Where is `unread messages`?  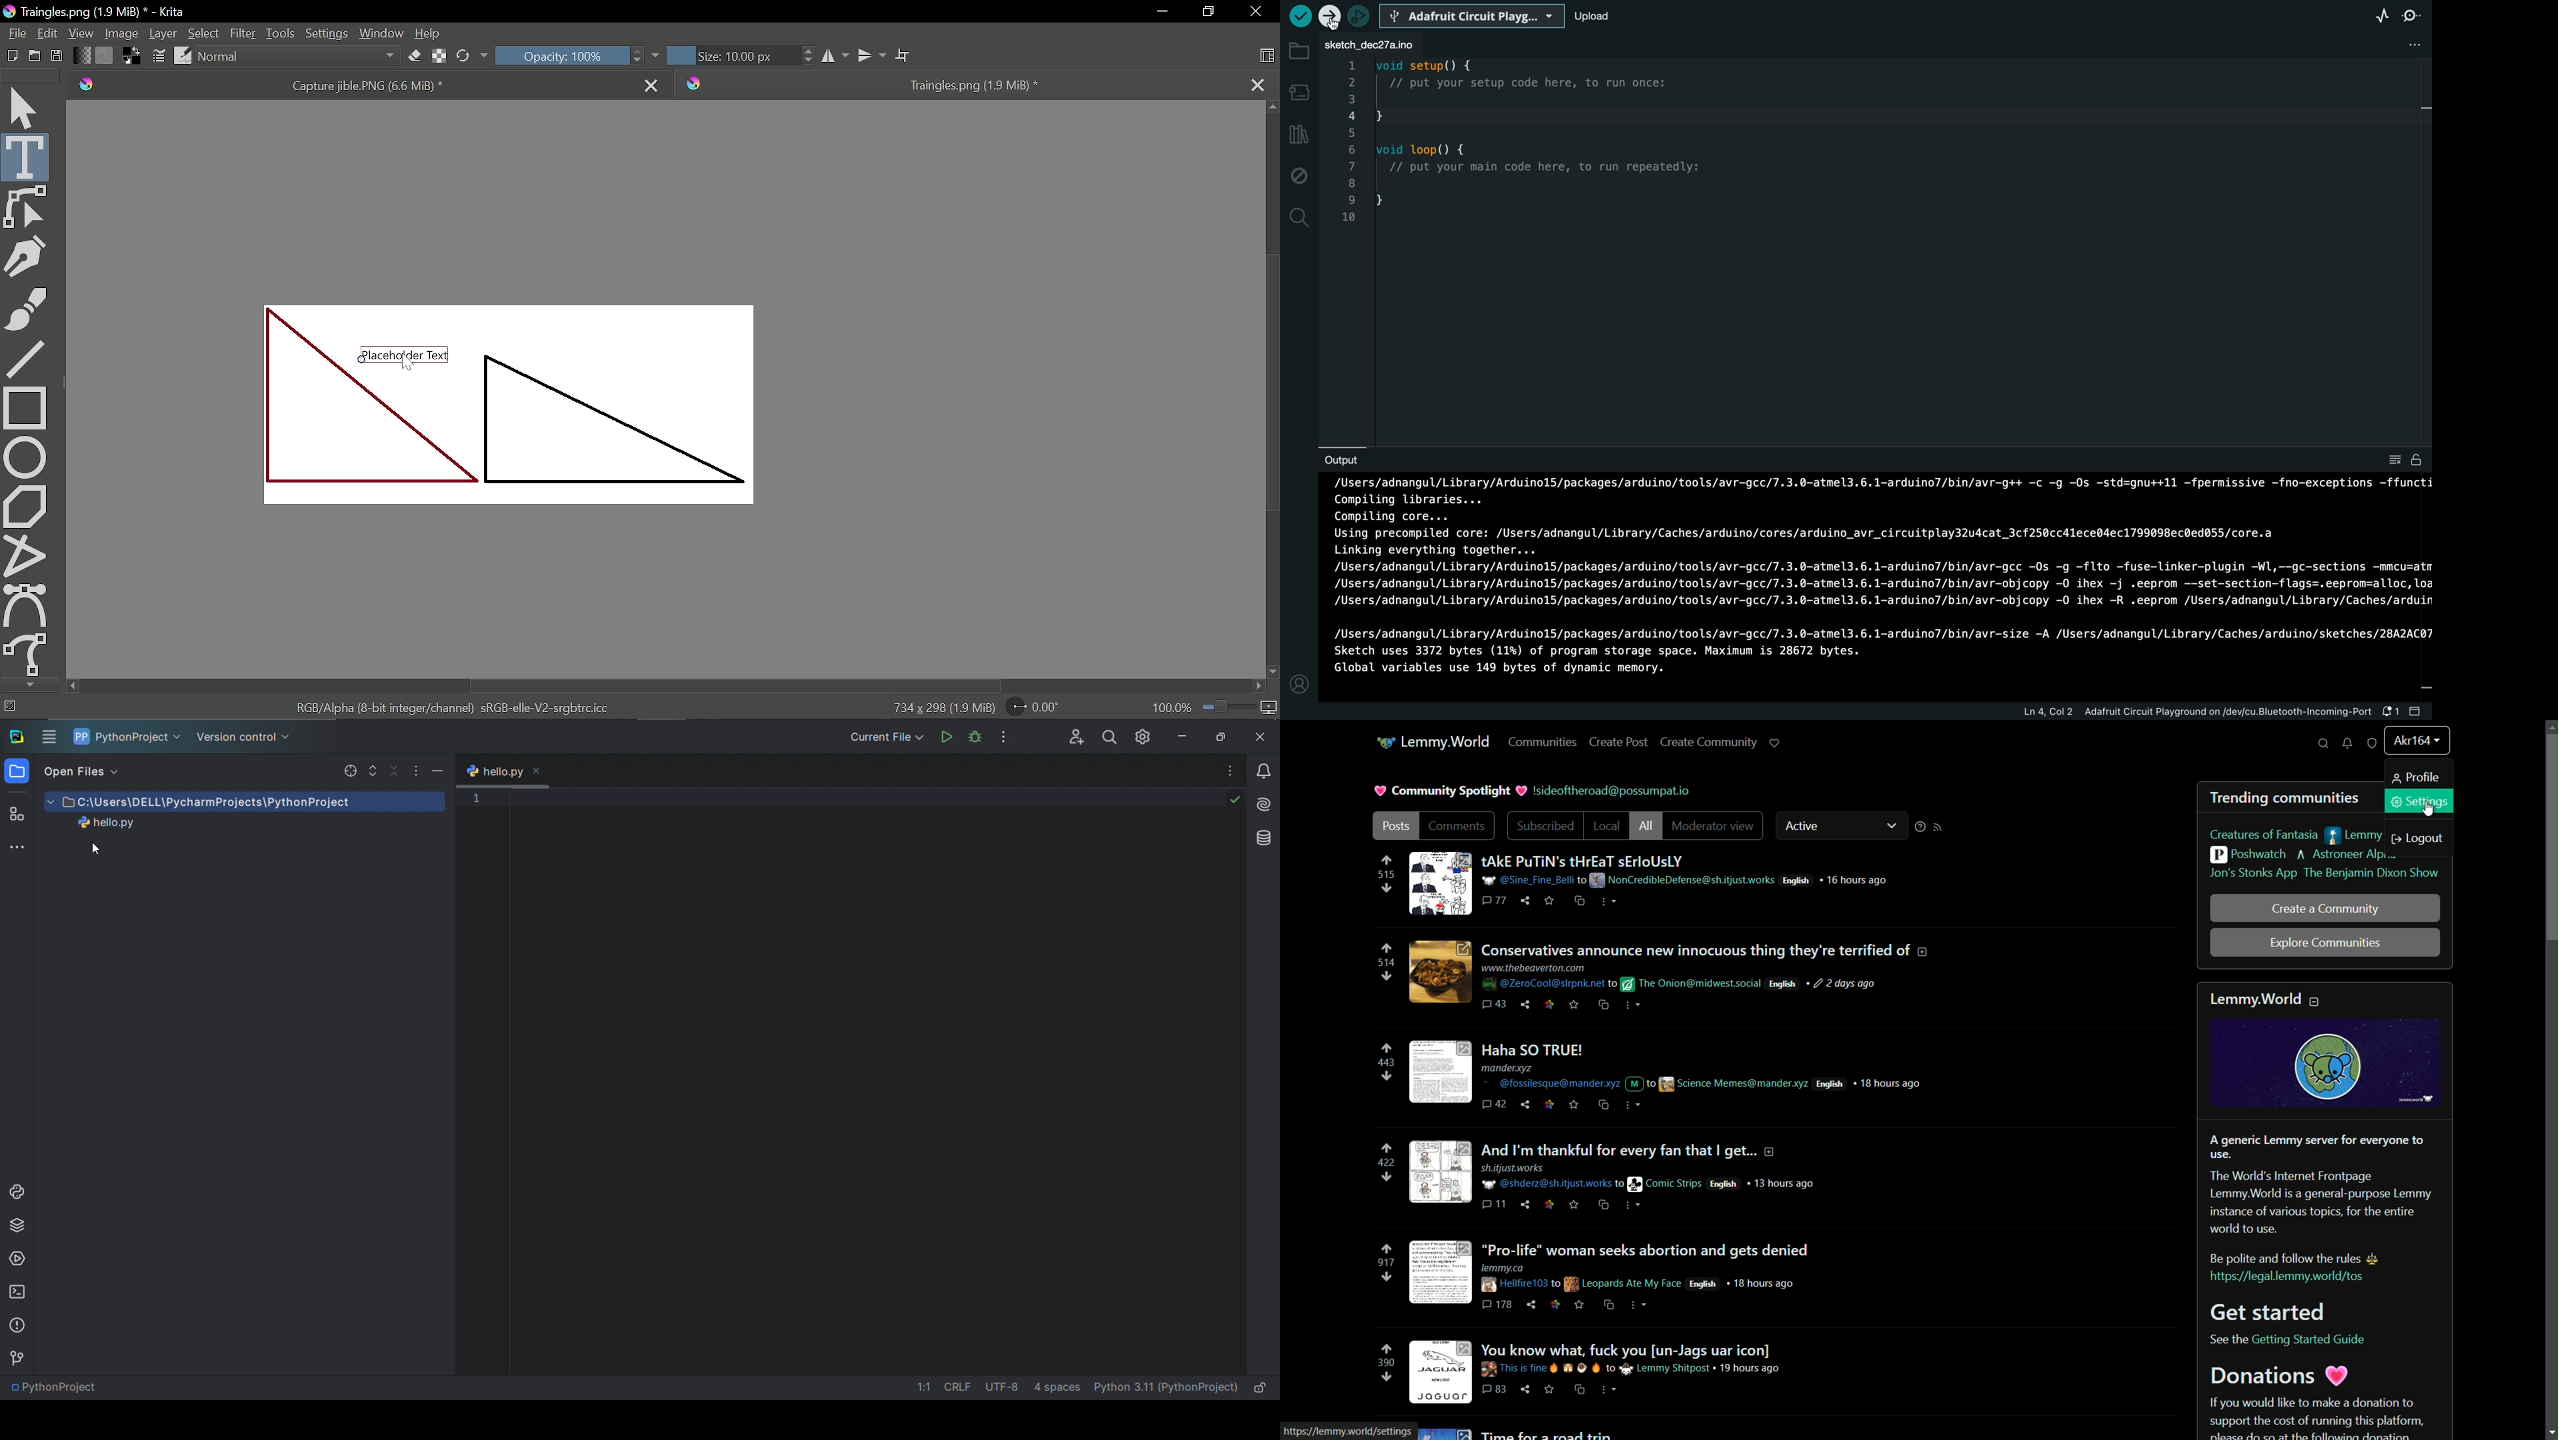 unread messages is located at coordinates (2347, 744).